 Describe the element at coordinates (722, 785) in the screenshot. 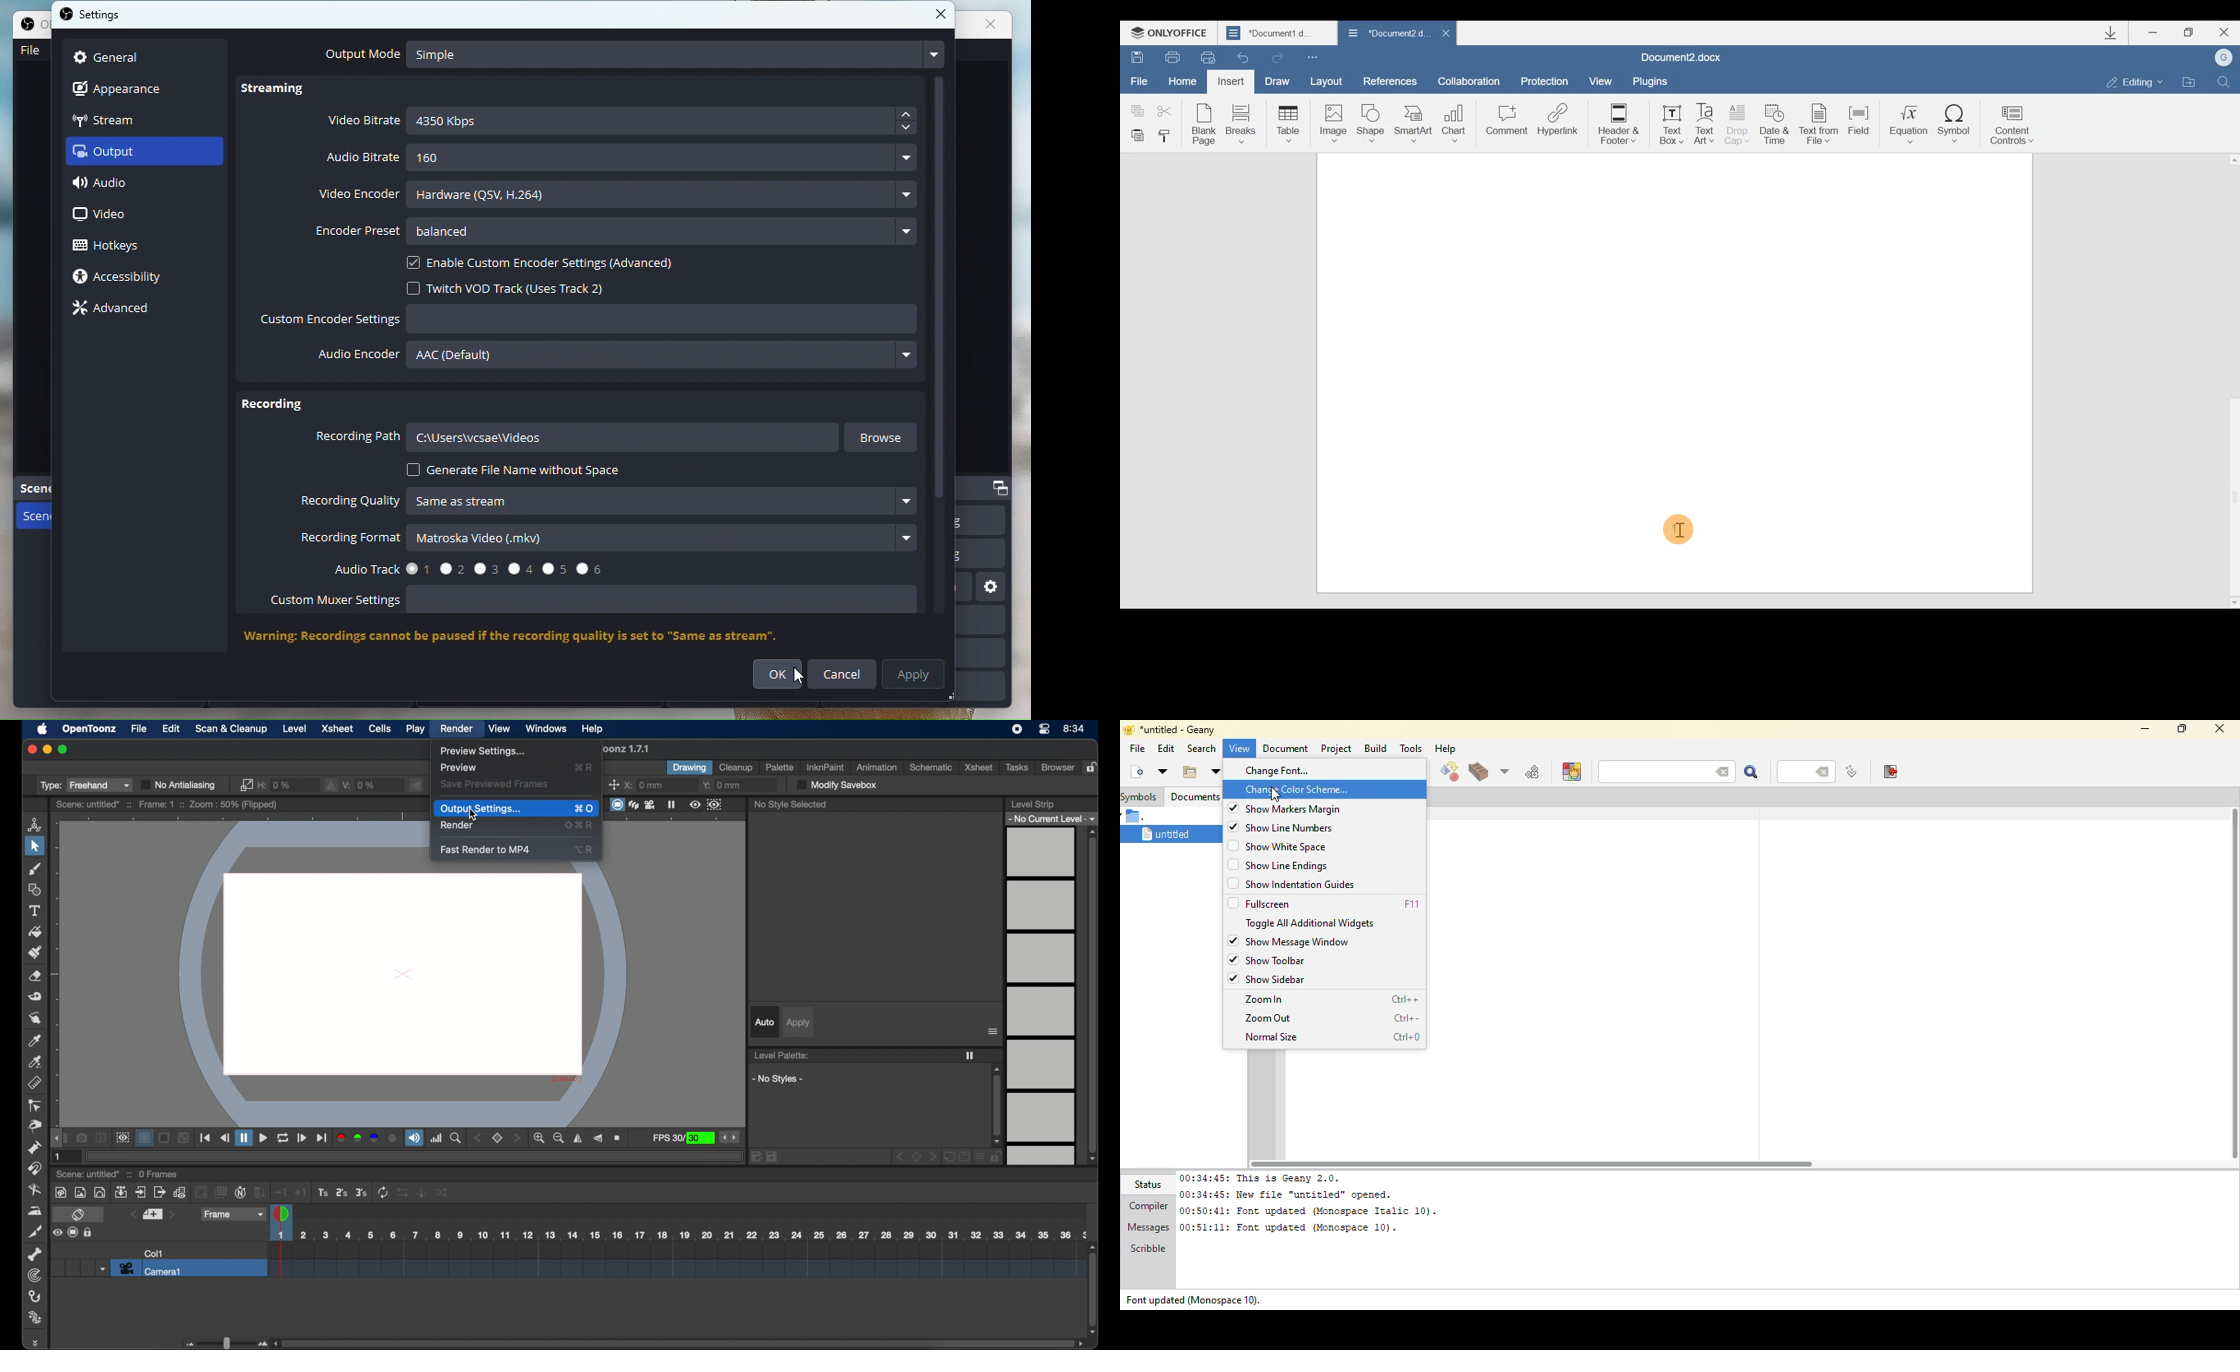

I see `y` at that location.